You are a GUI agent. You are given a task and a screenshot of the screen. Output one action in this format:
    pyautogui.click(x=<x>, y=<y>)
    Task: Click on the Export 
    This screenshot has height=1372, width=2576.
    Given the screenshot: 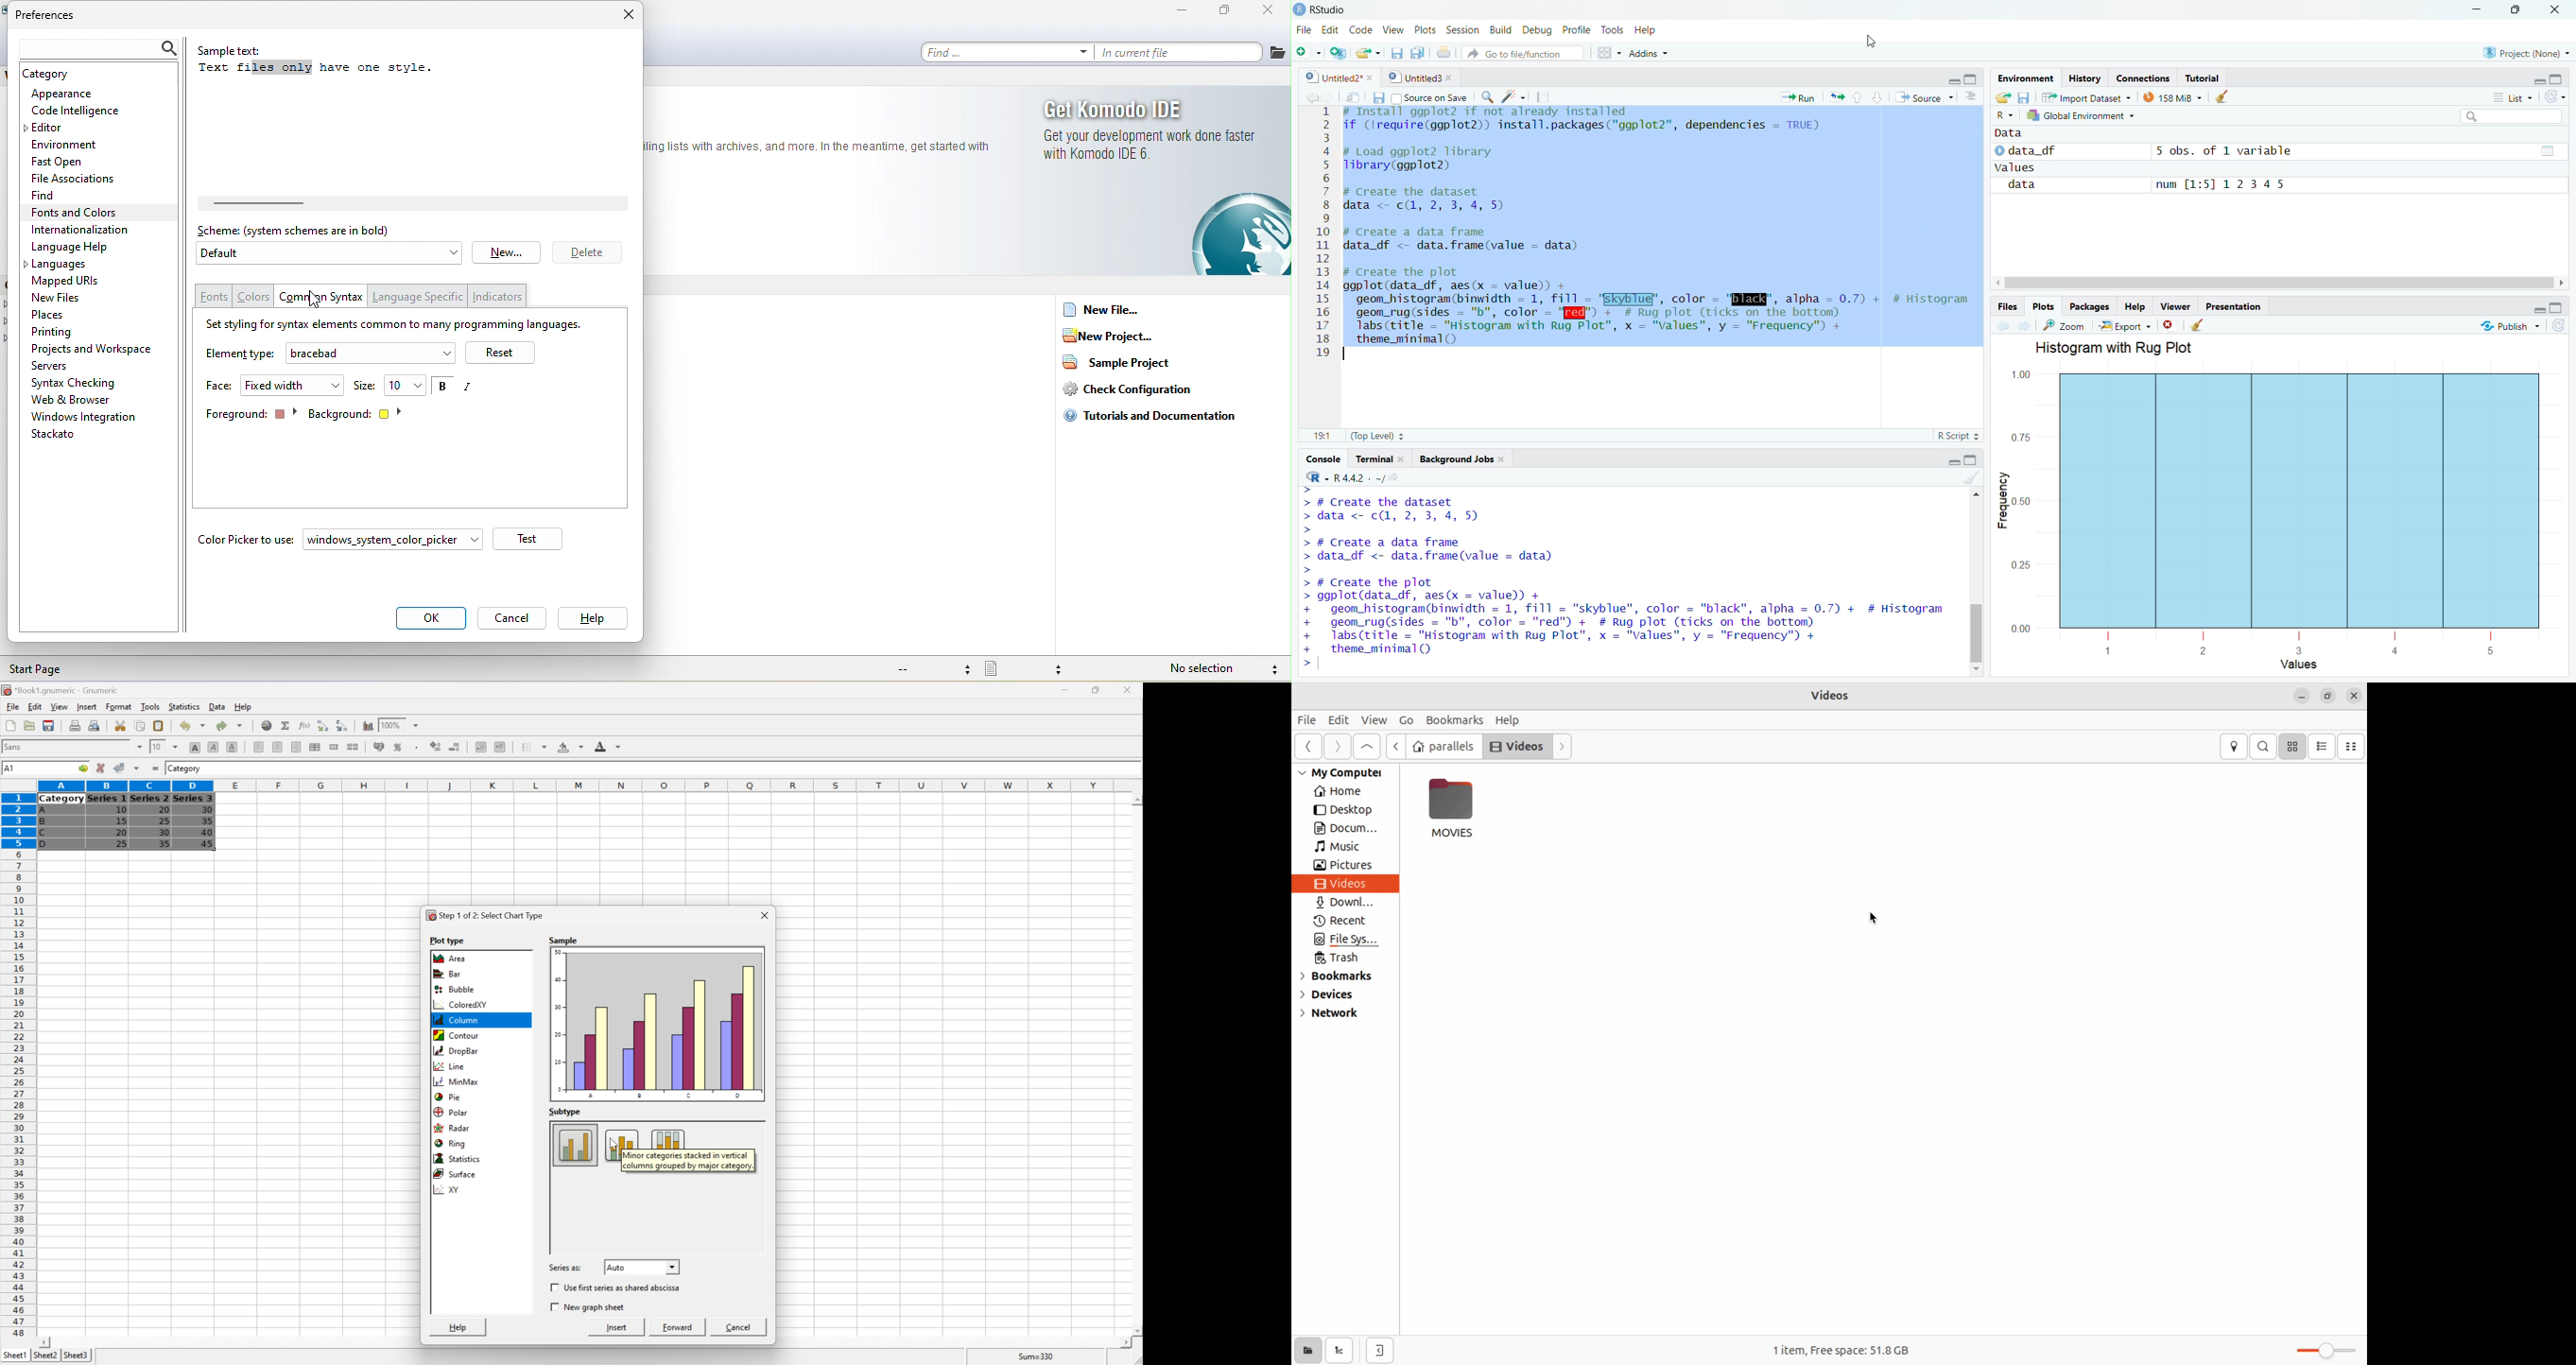 What is the action you would take?
    pyautogui.click(x=2121, y=326)
    